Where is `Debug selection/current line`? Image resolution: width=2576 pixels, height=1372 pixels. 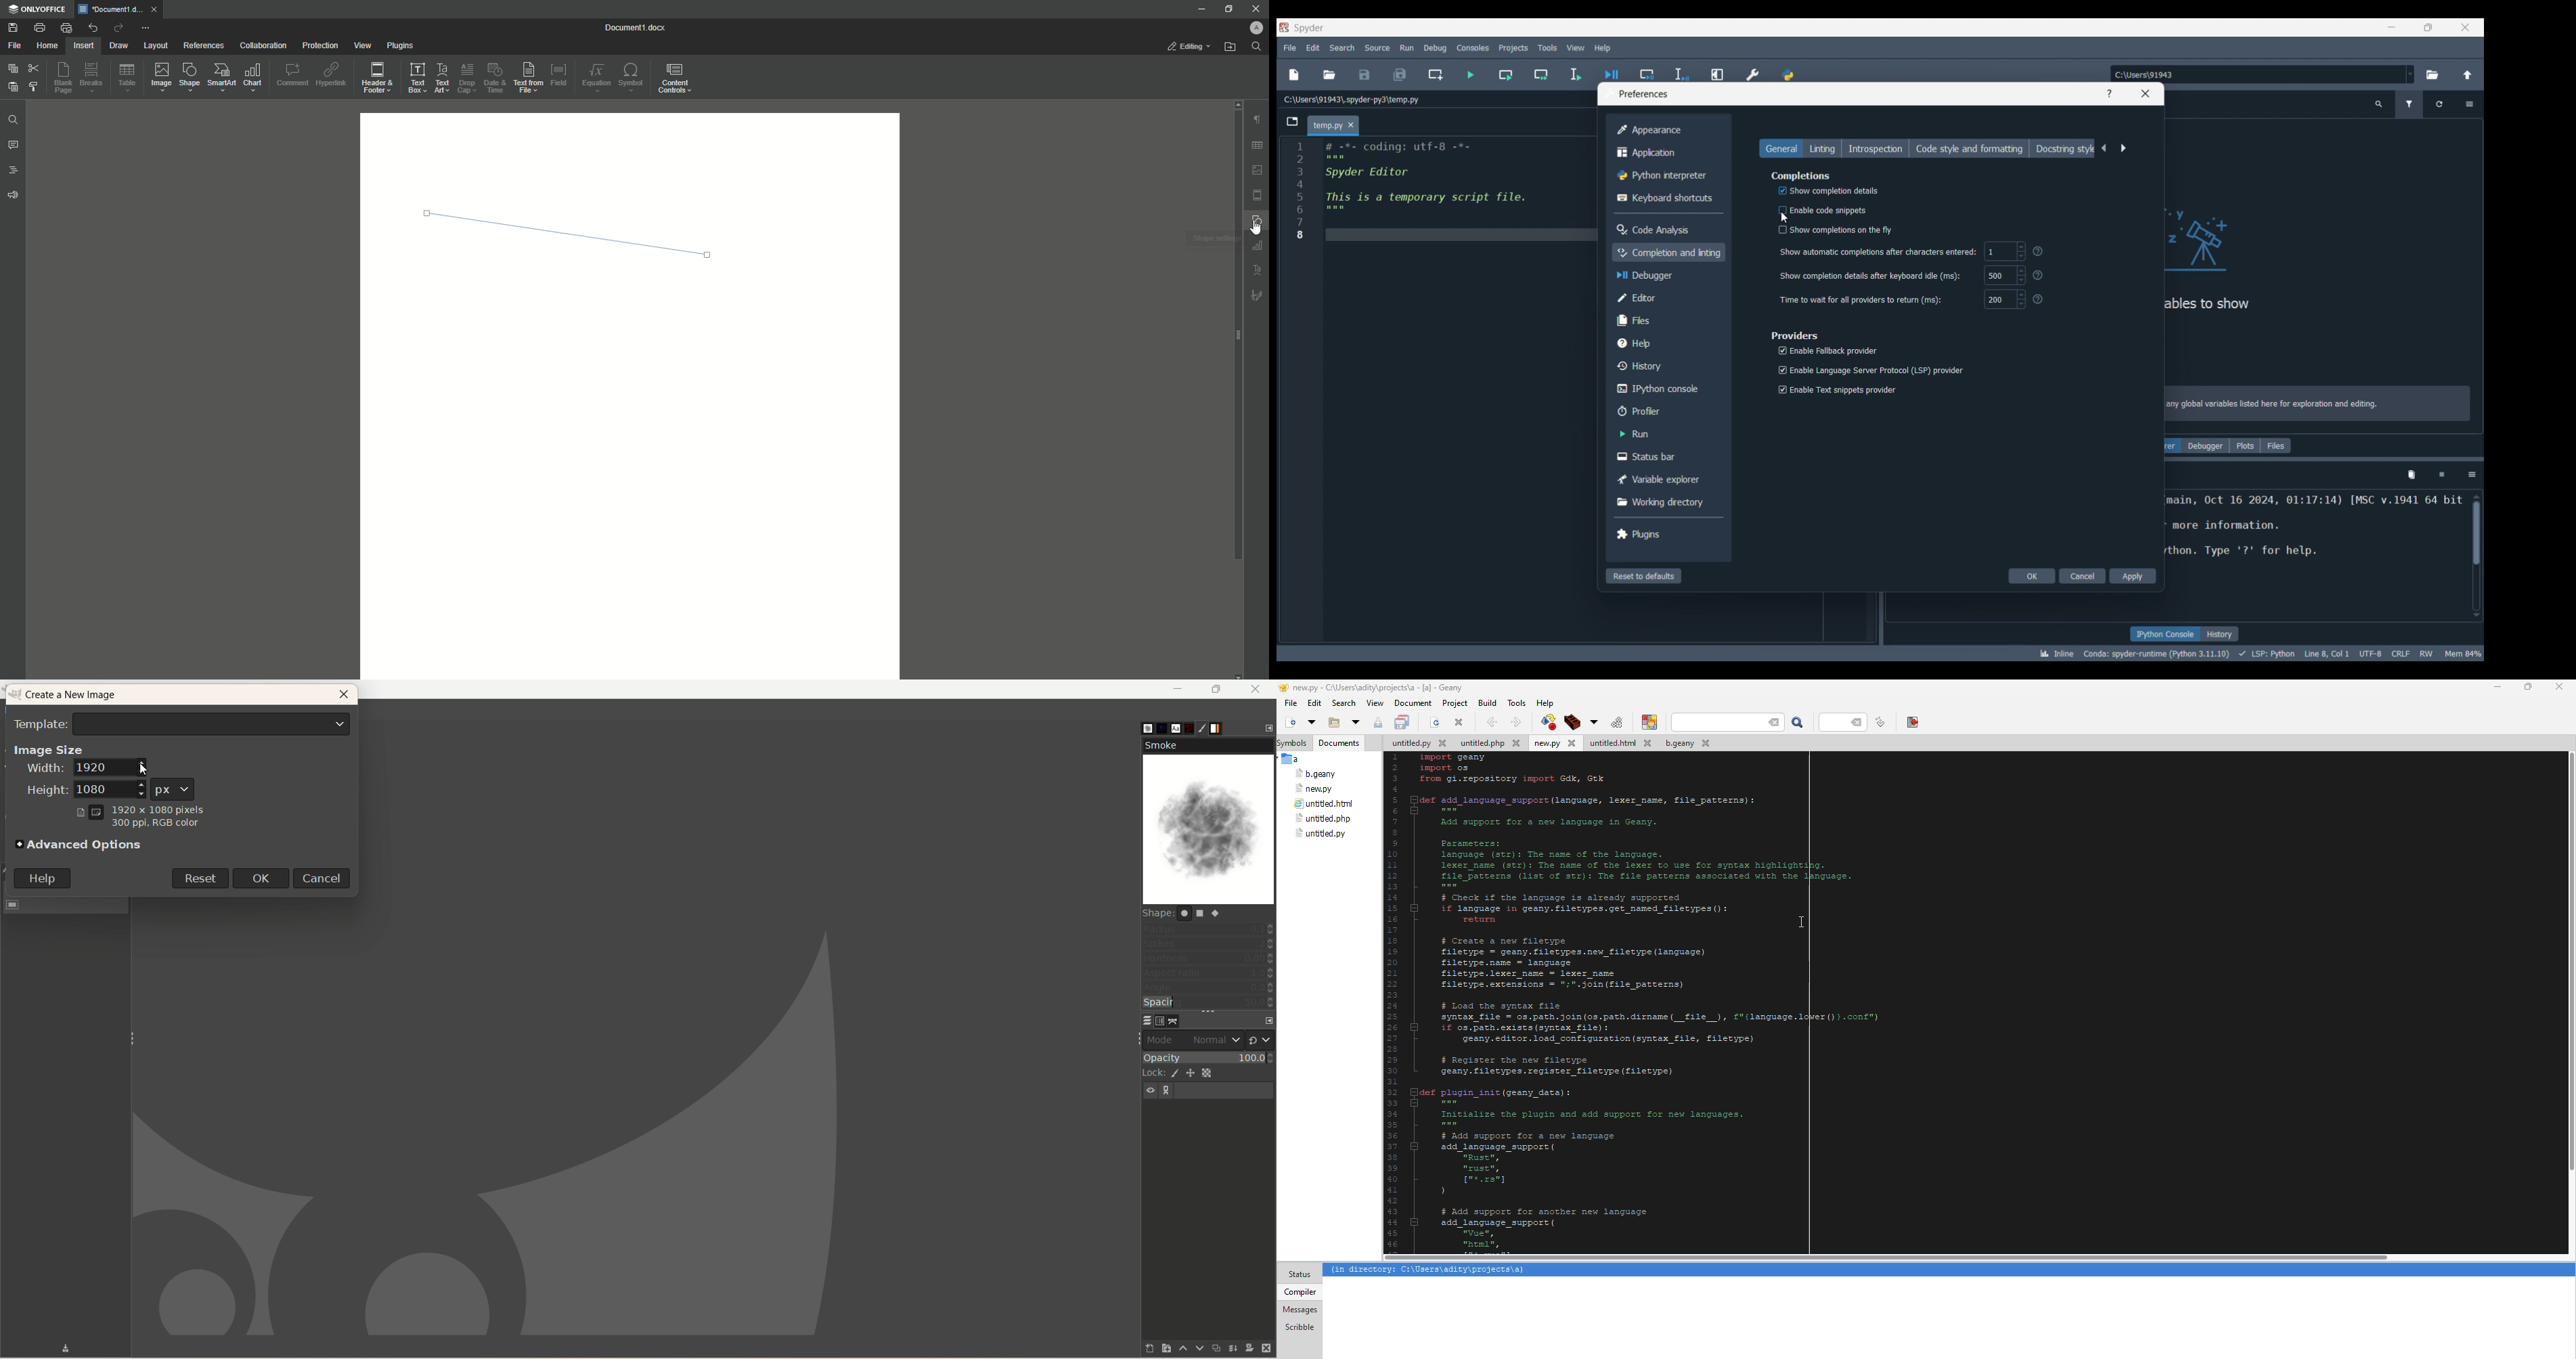 Debug selection/current line is located at coordinates (1681, 71).